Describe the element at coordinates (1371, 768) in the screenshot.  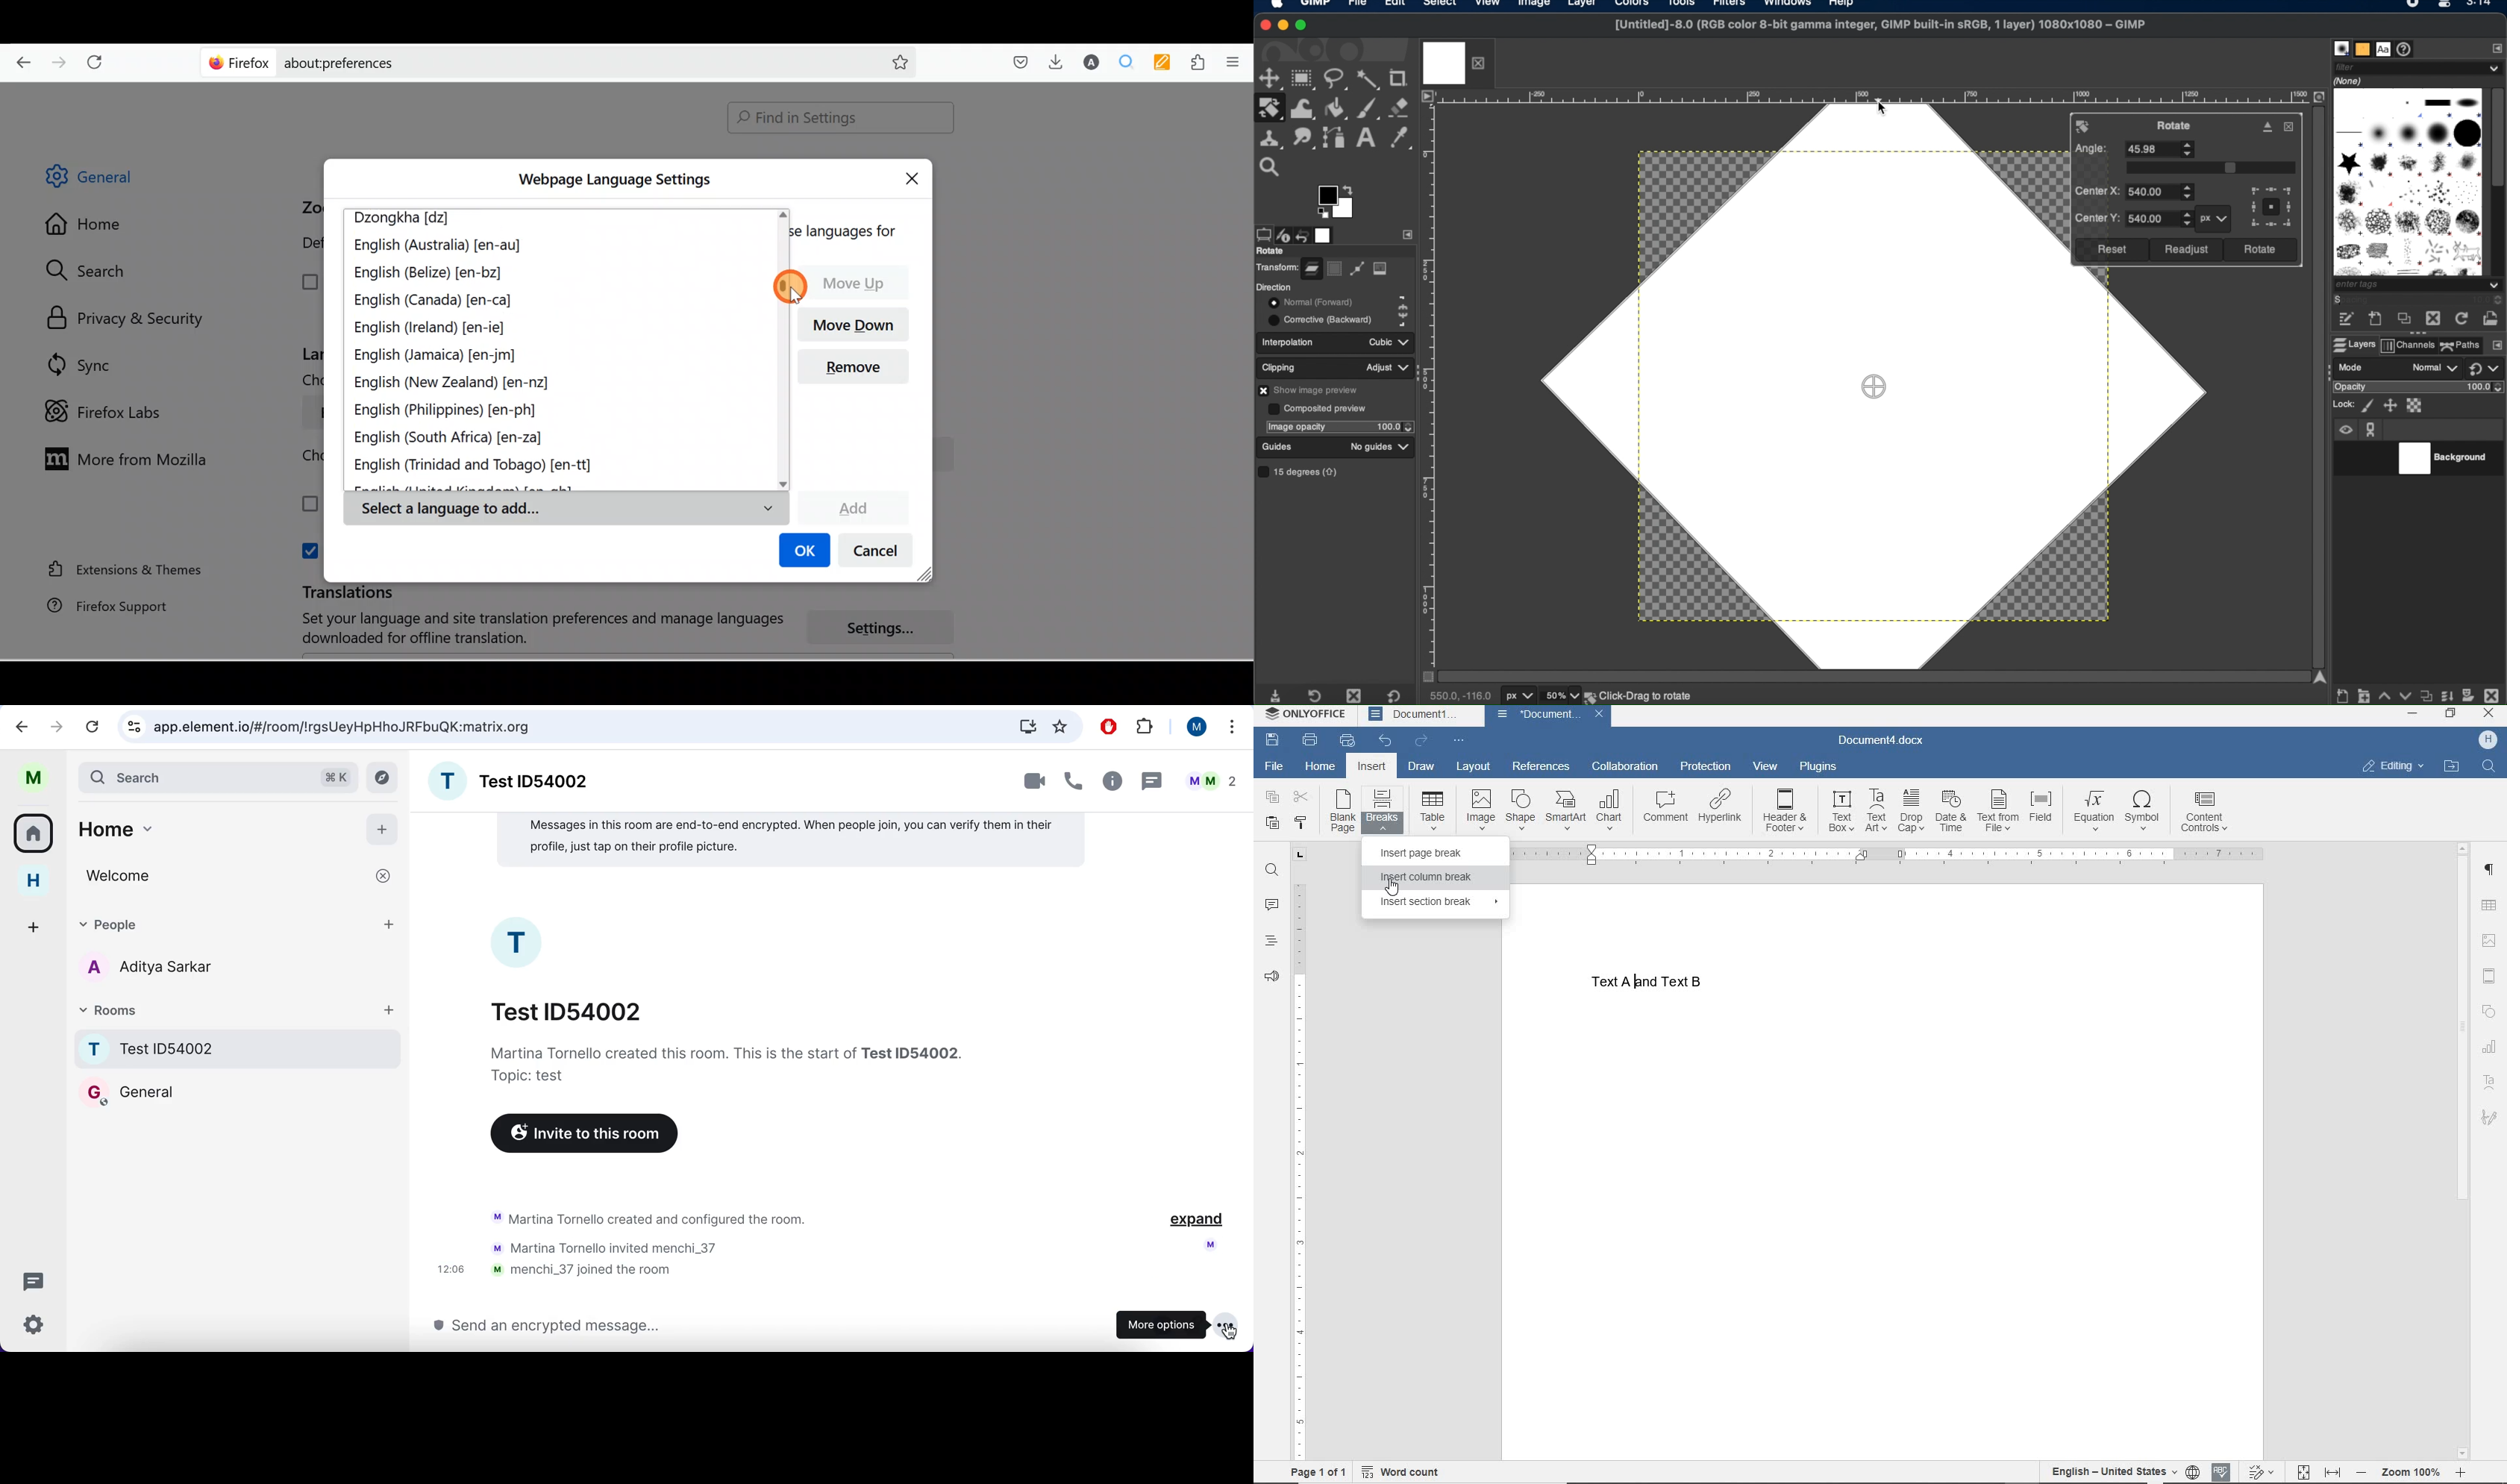
I see `INSERT` at that location.